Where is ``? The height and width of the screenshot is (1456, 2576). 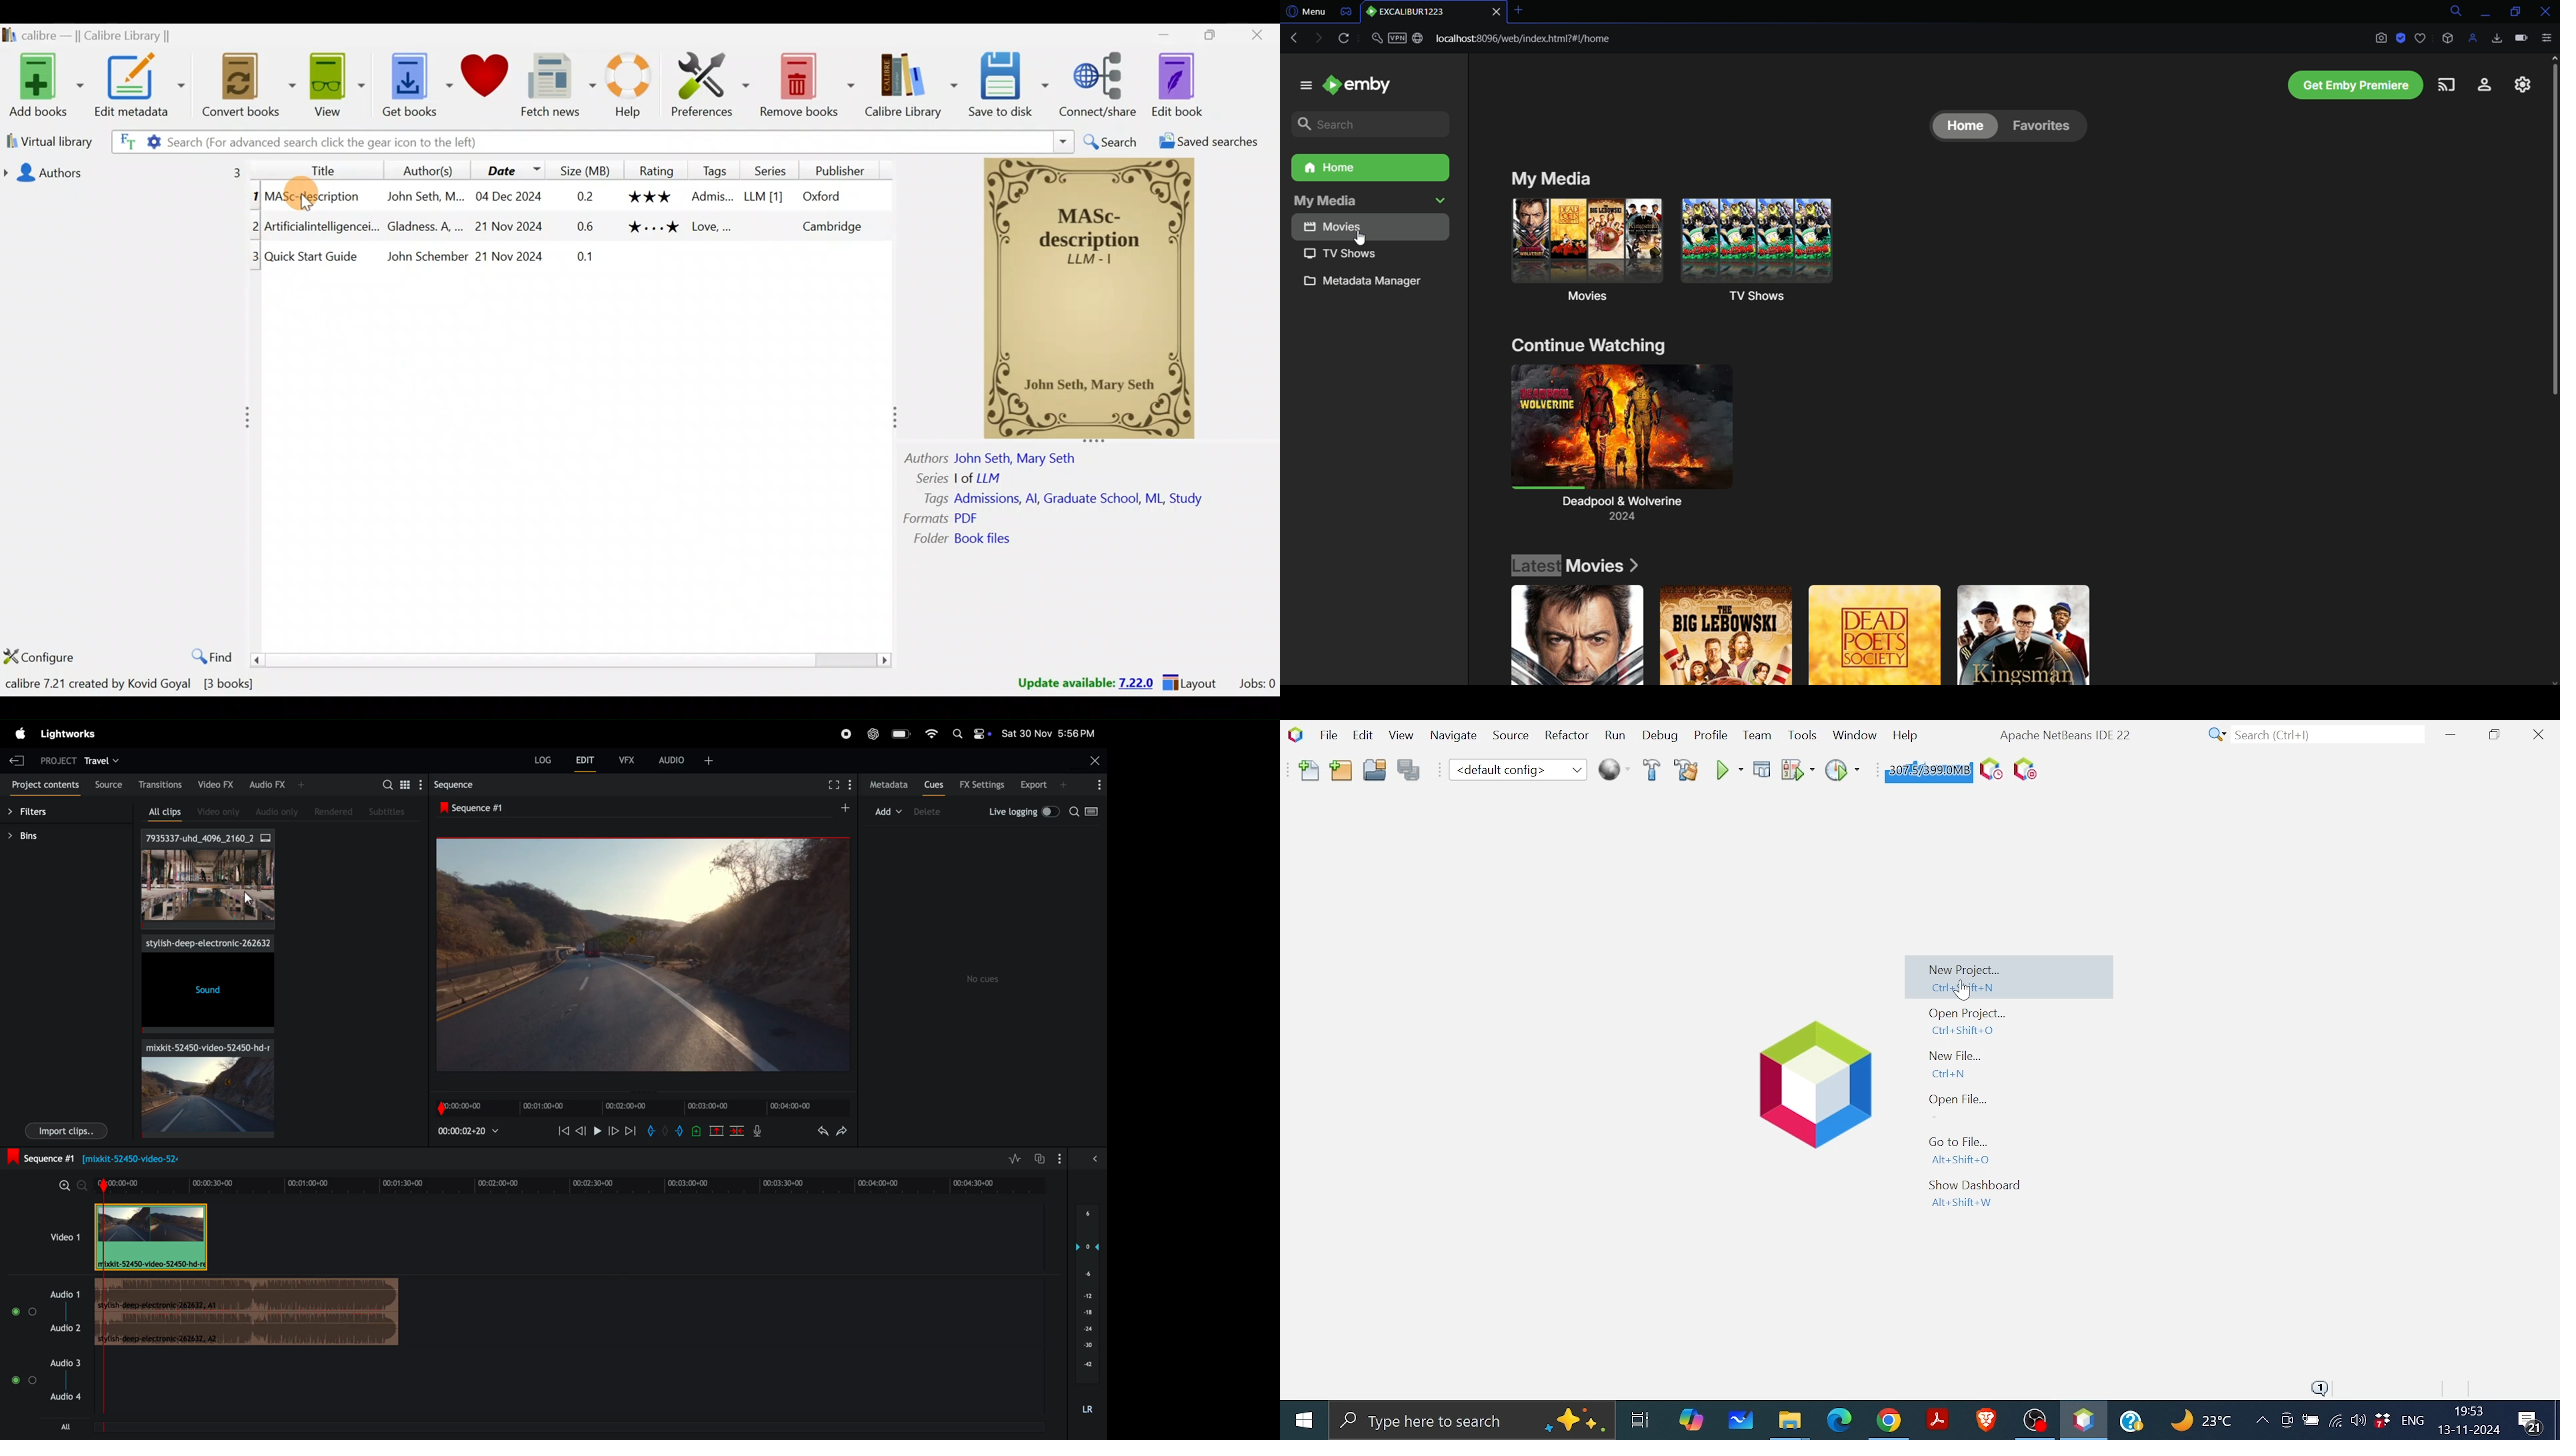  is located at coordinates (516, 256).